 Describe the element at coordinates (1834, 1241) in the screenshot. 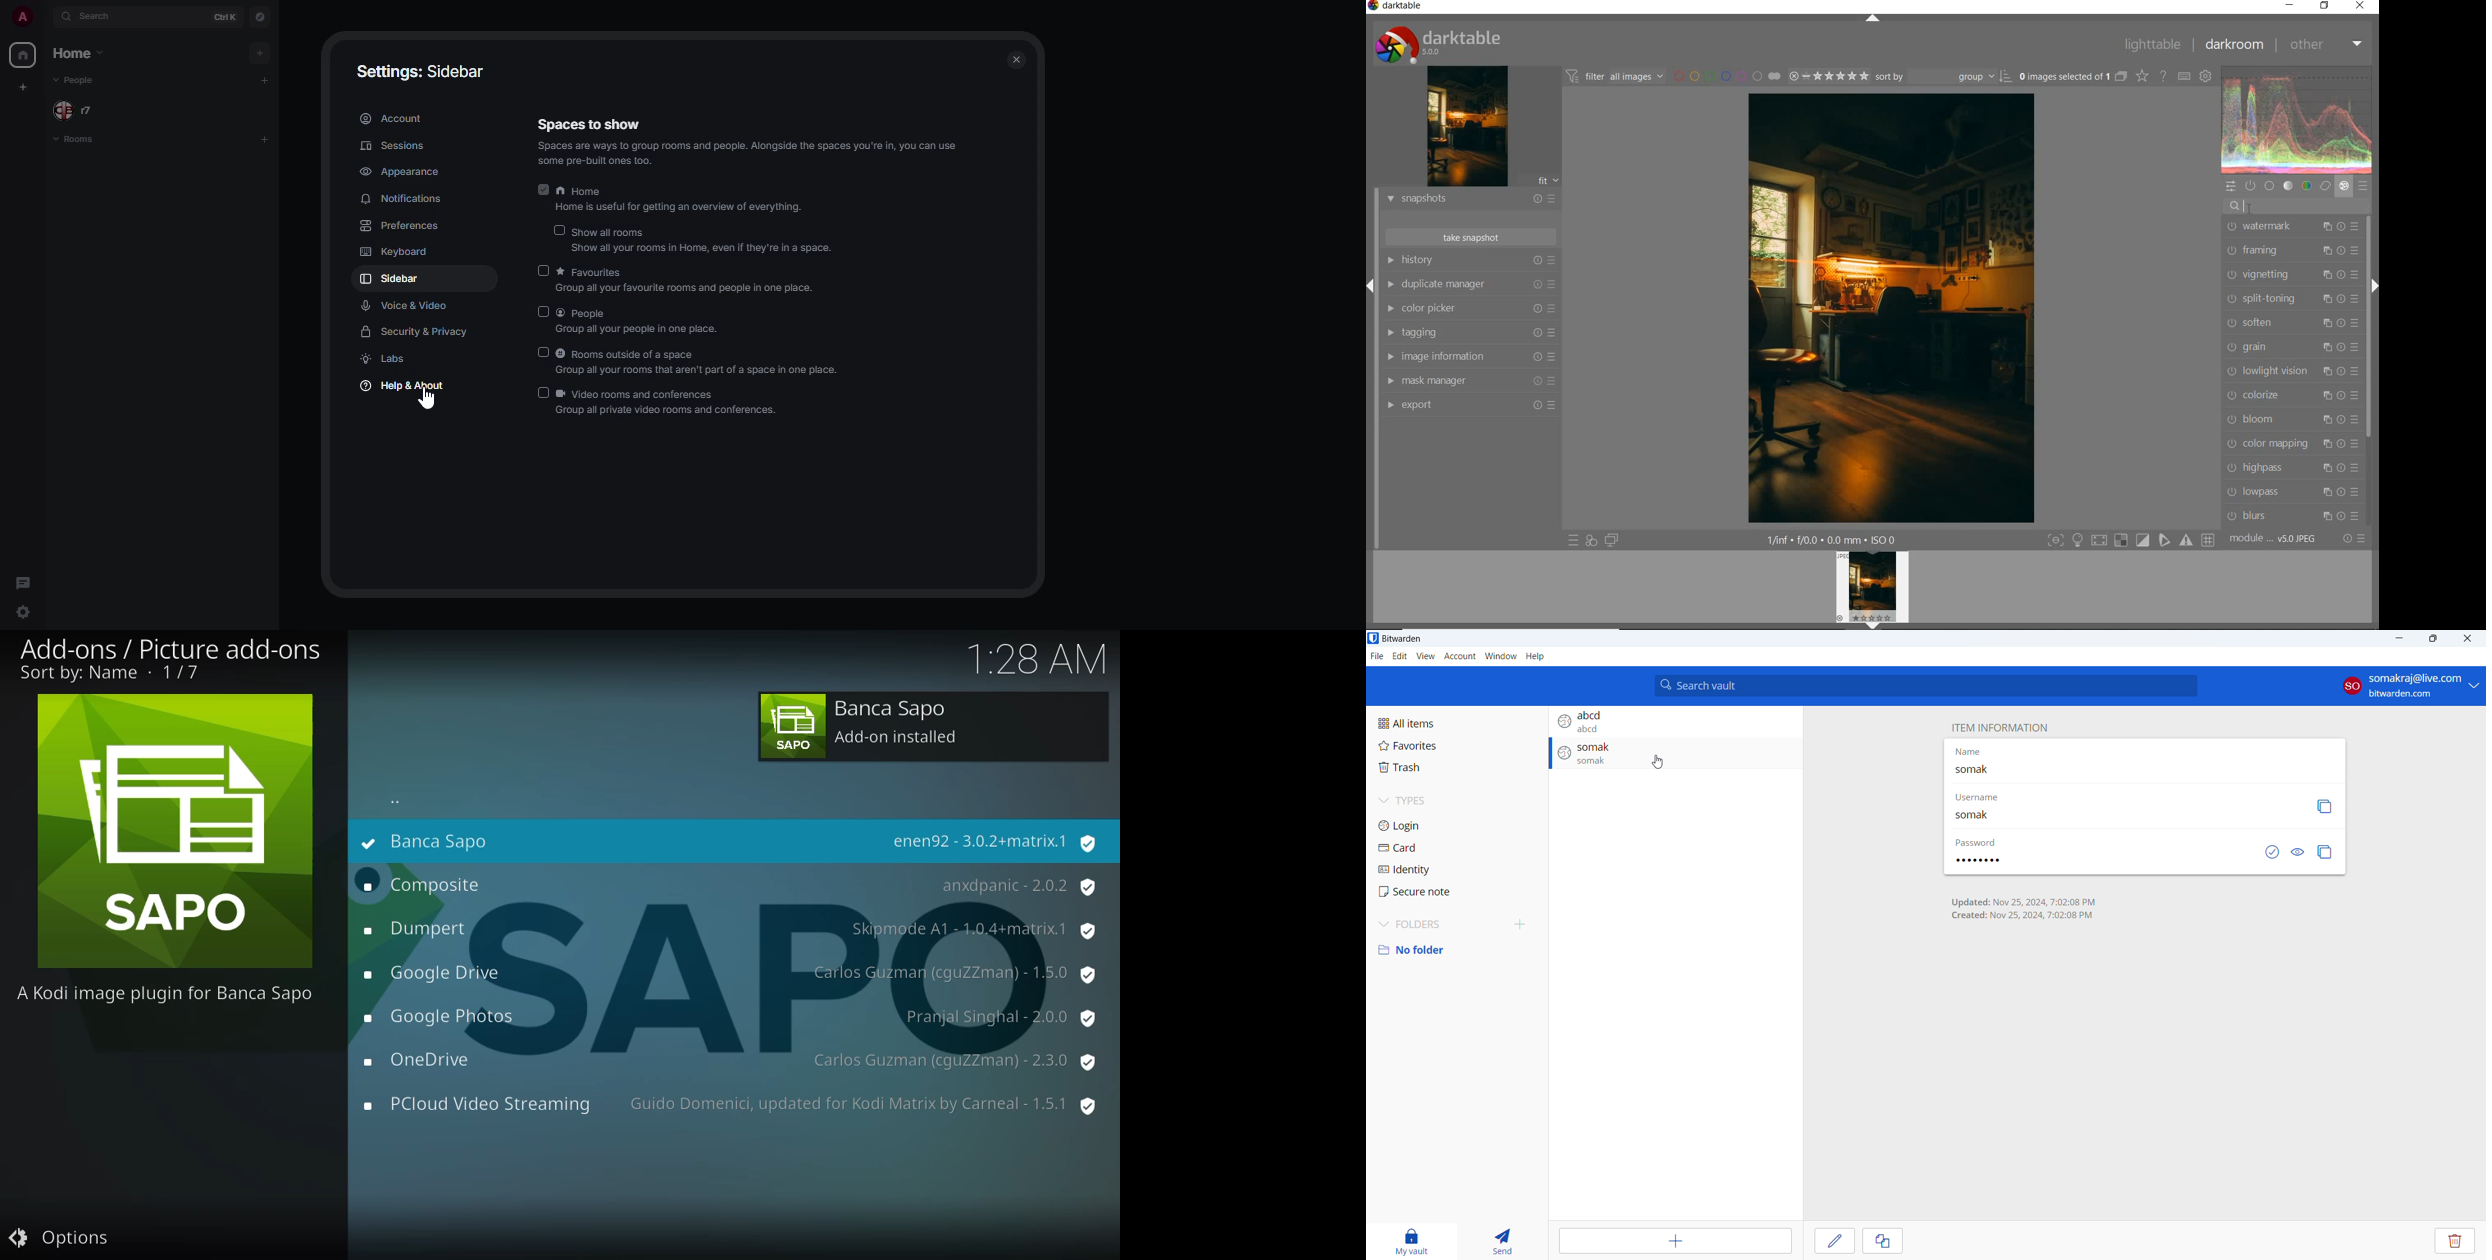

I see `edit` at that location.